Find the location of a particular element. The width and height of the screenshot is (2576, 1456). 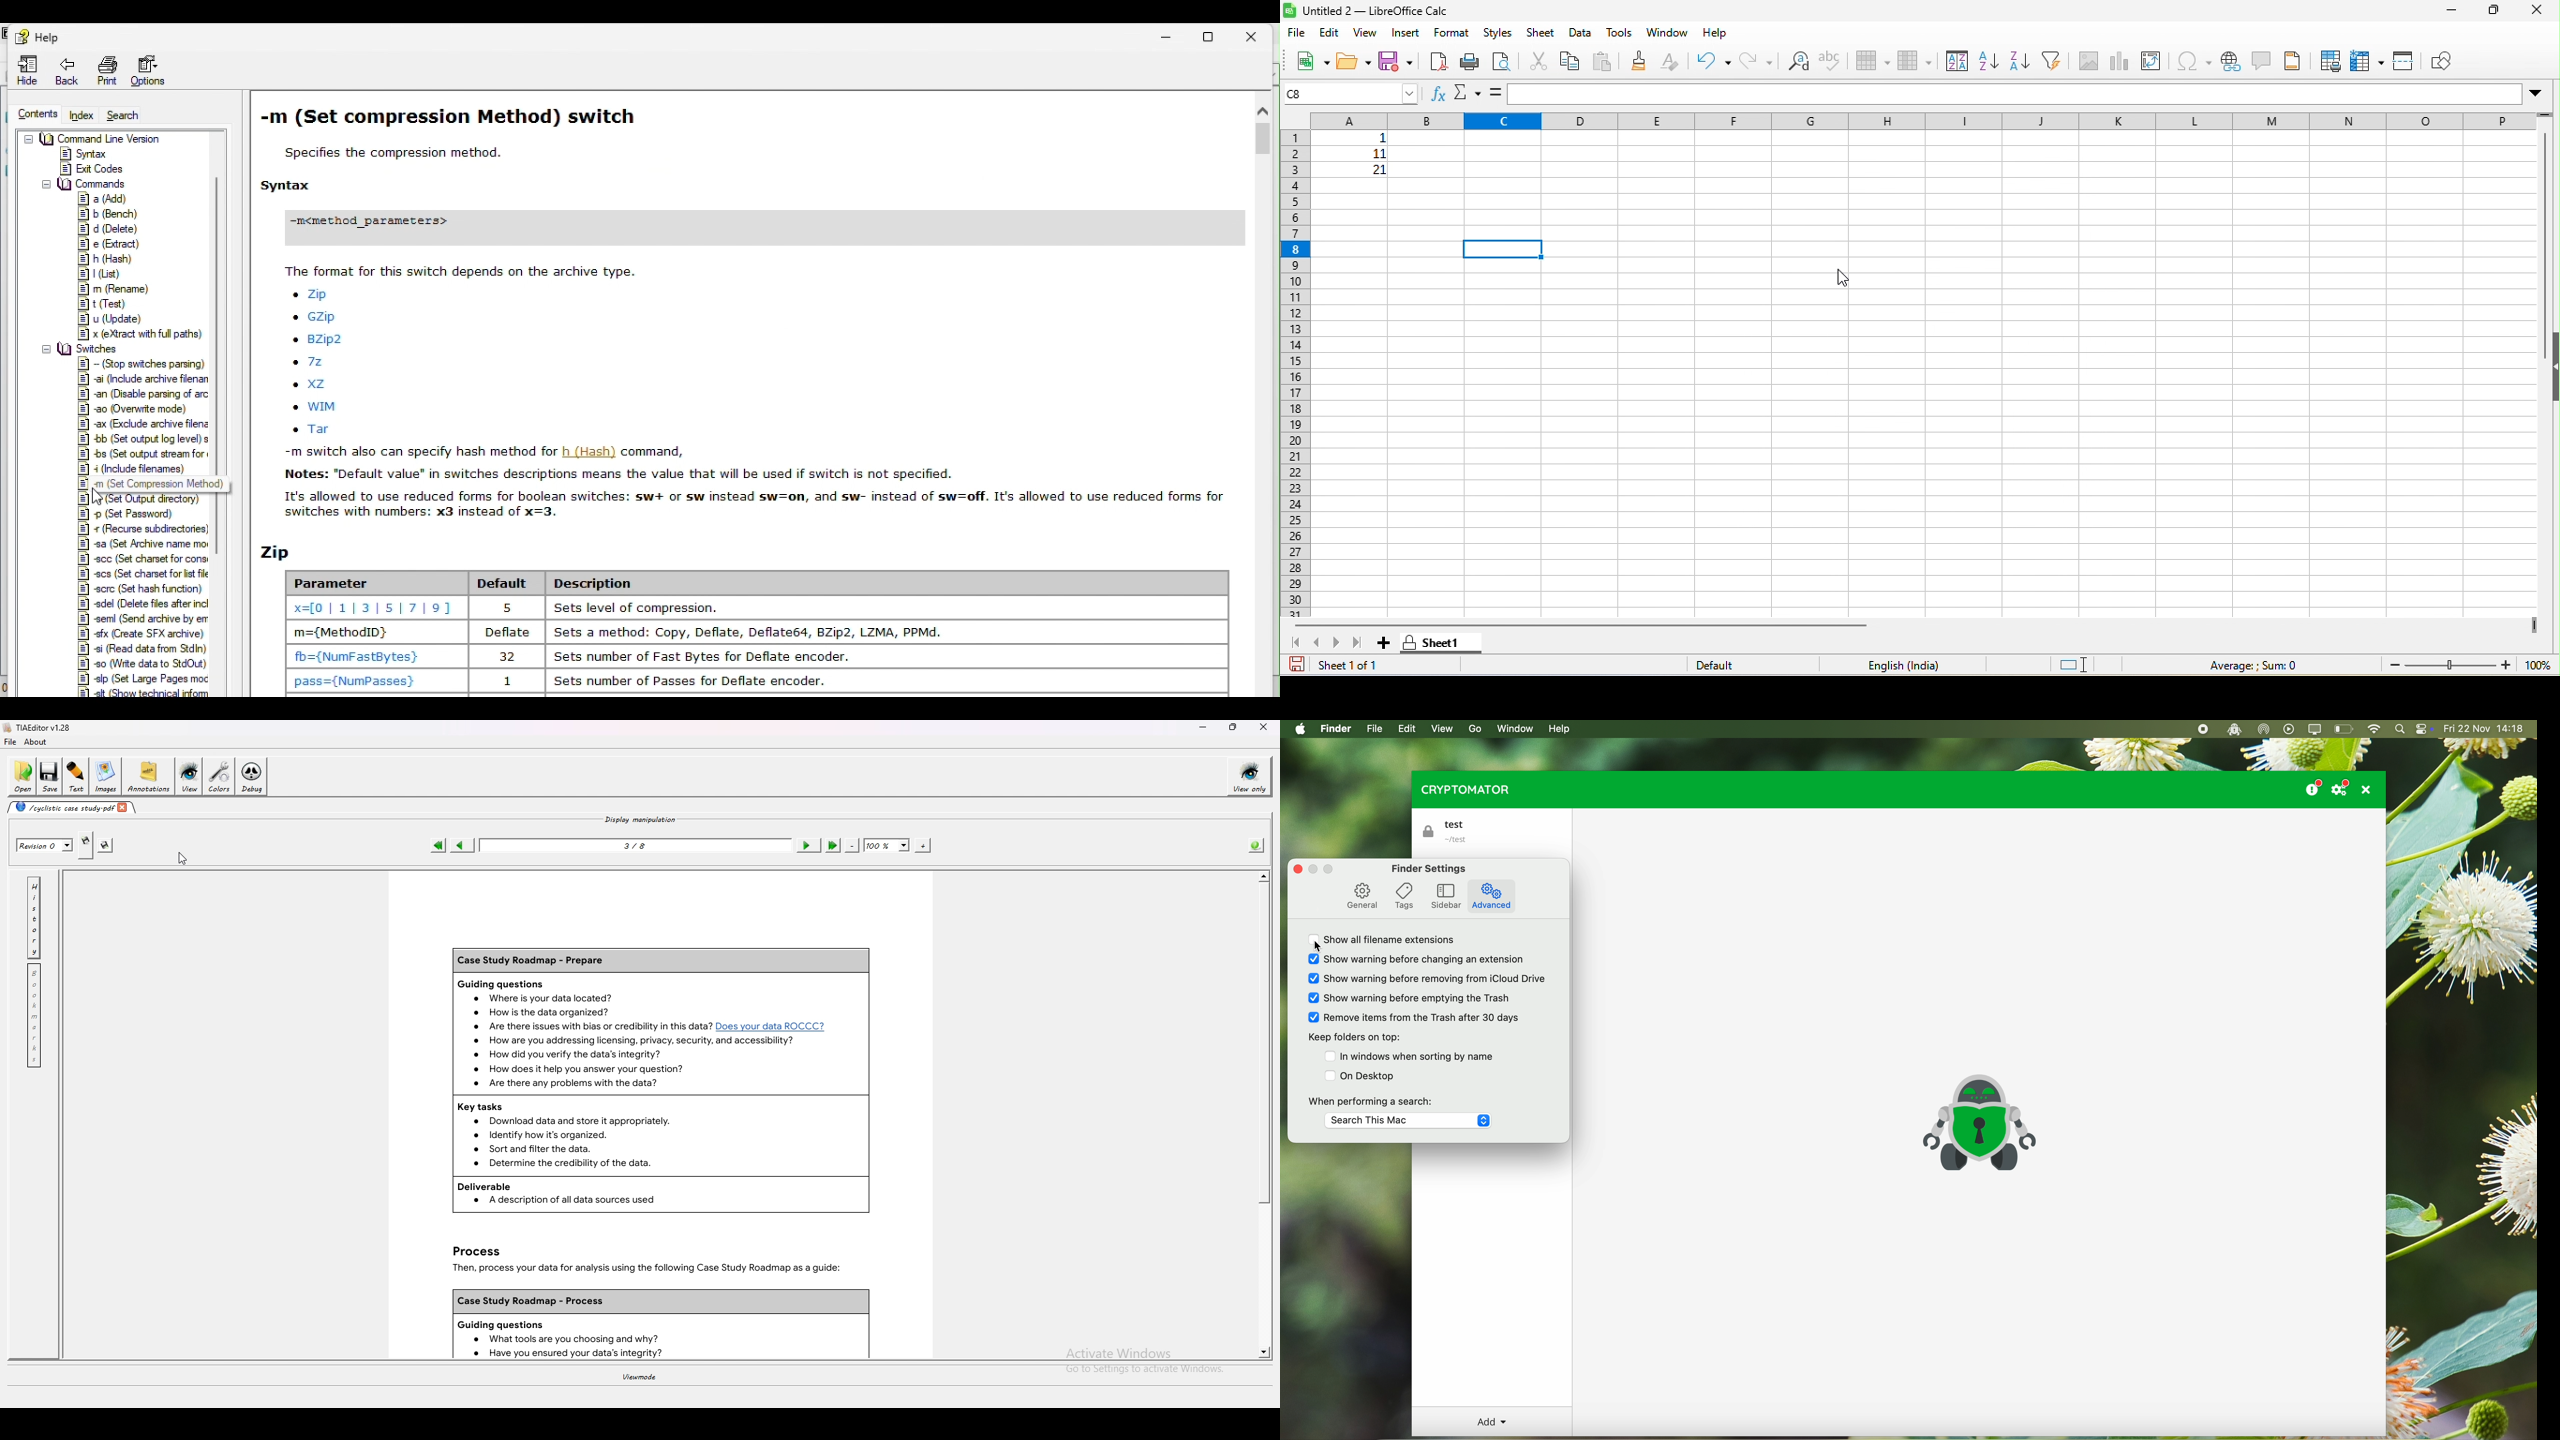

commands is located at coordinates (87, 185).